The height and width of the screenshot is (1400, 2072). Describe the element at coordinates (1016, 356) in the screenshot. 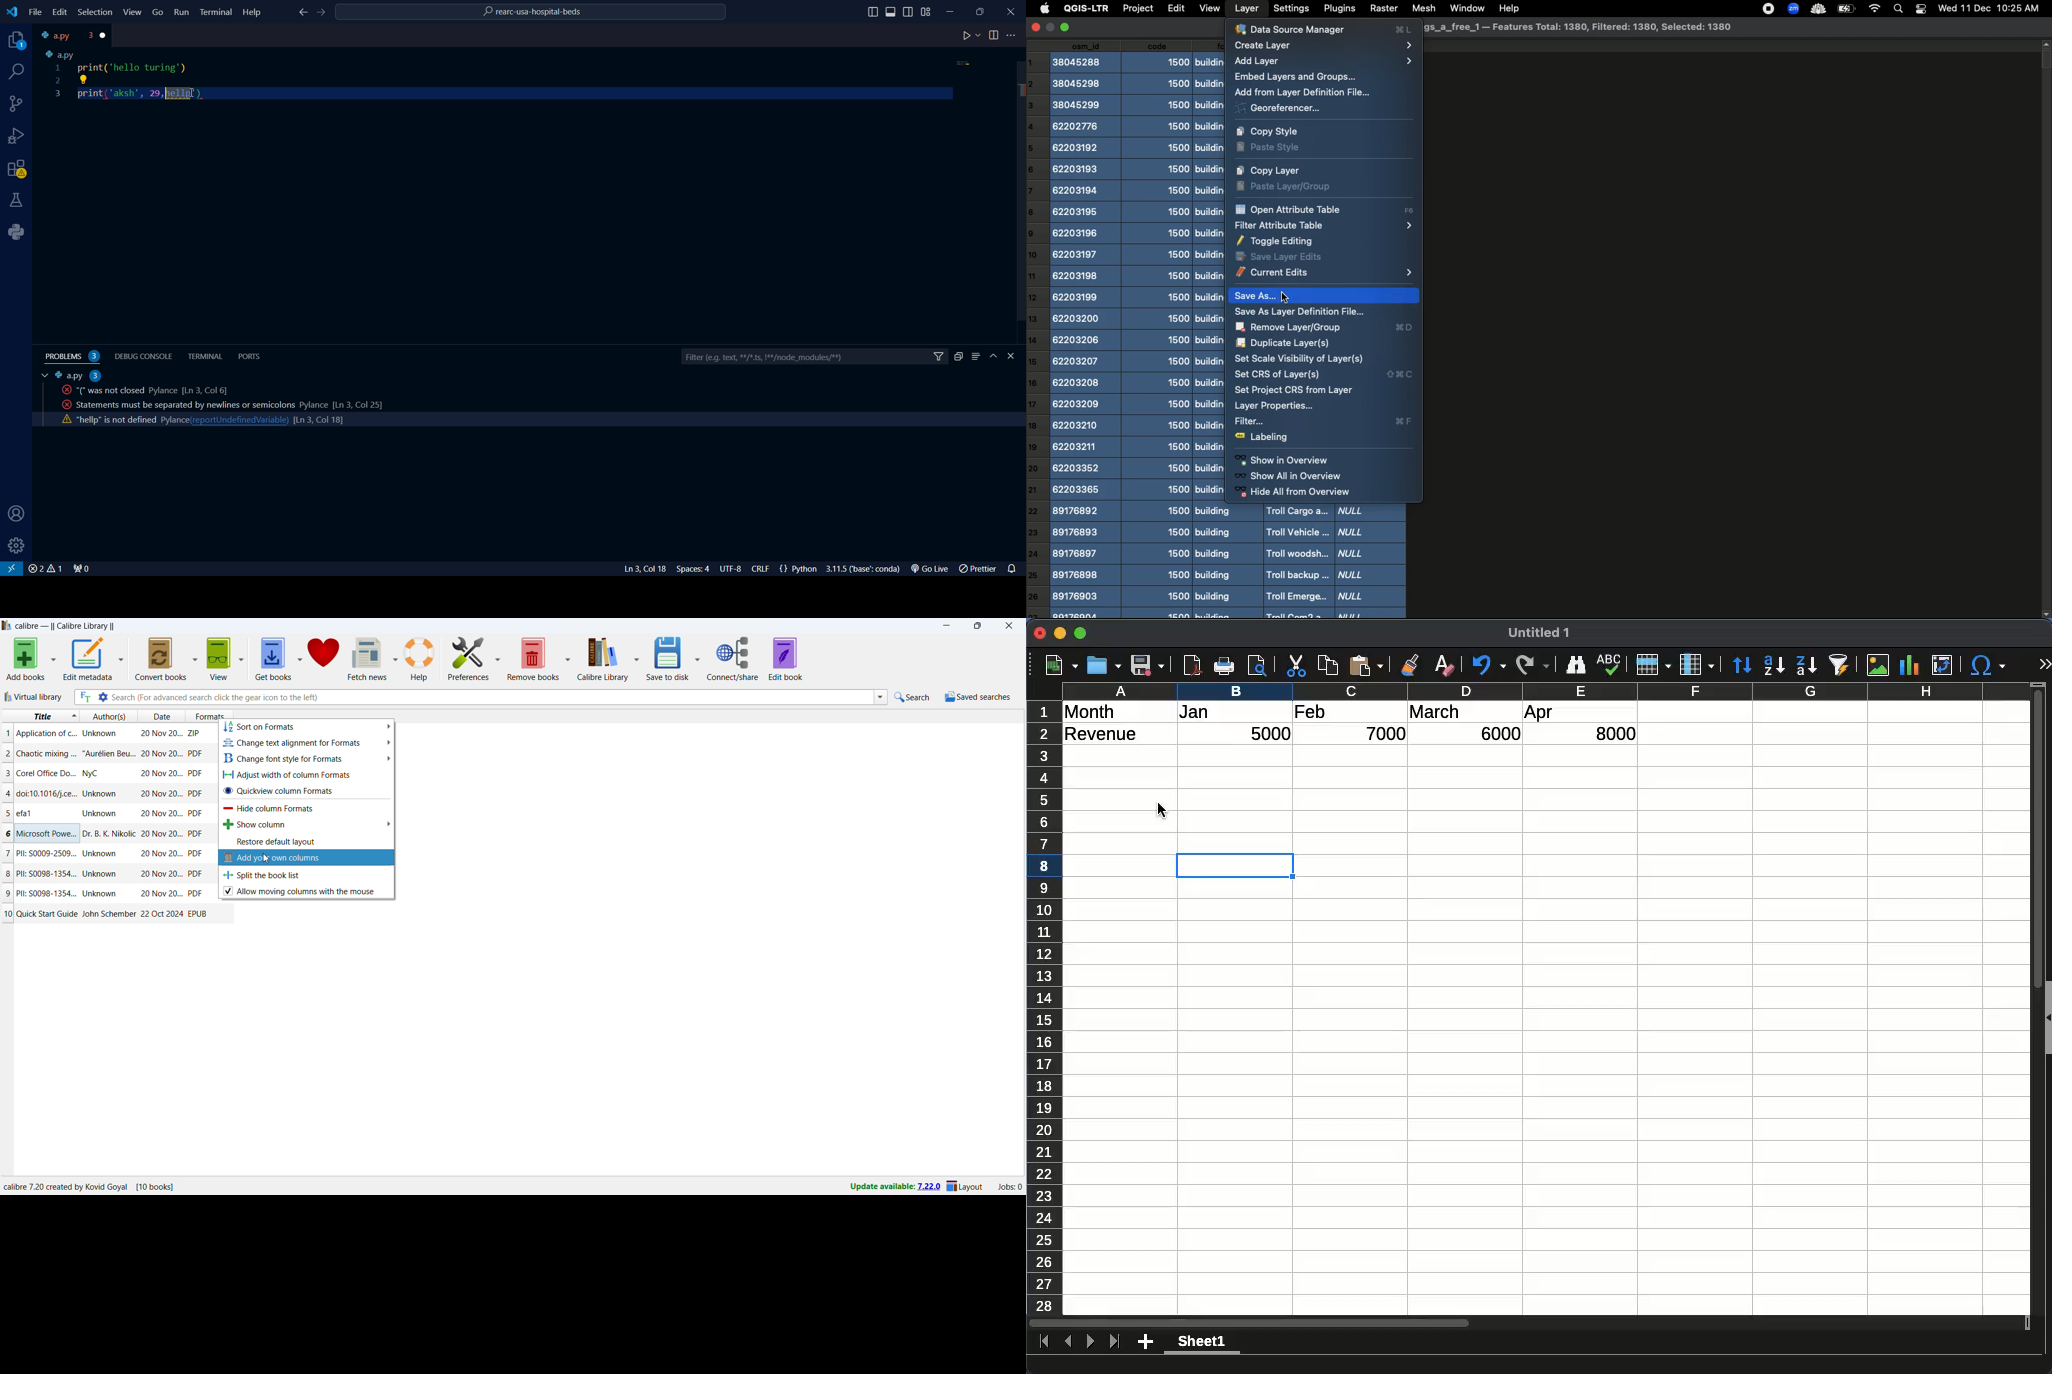

I see `close bar` at that location.